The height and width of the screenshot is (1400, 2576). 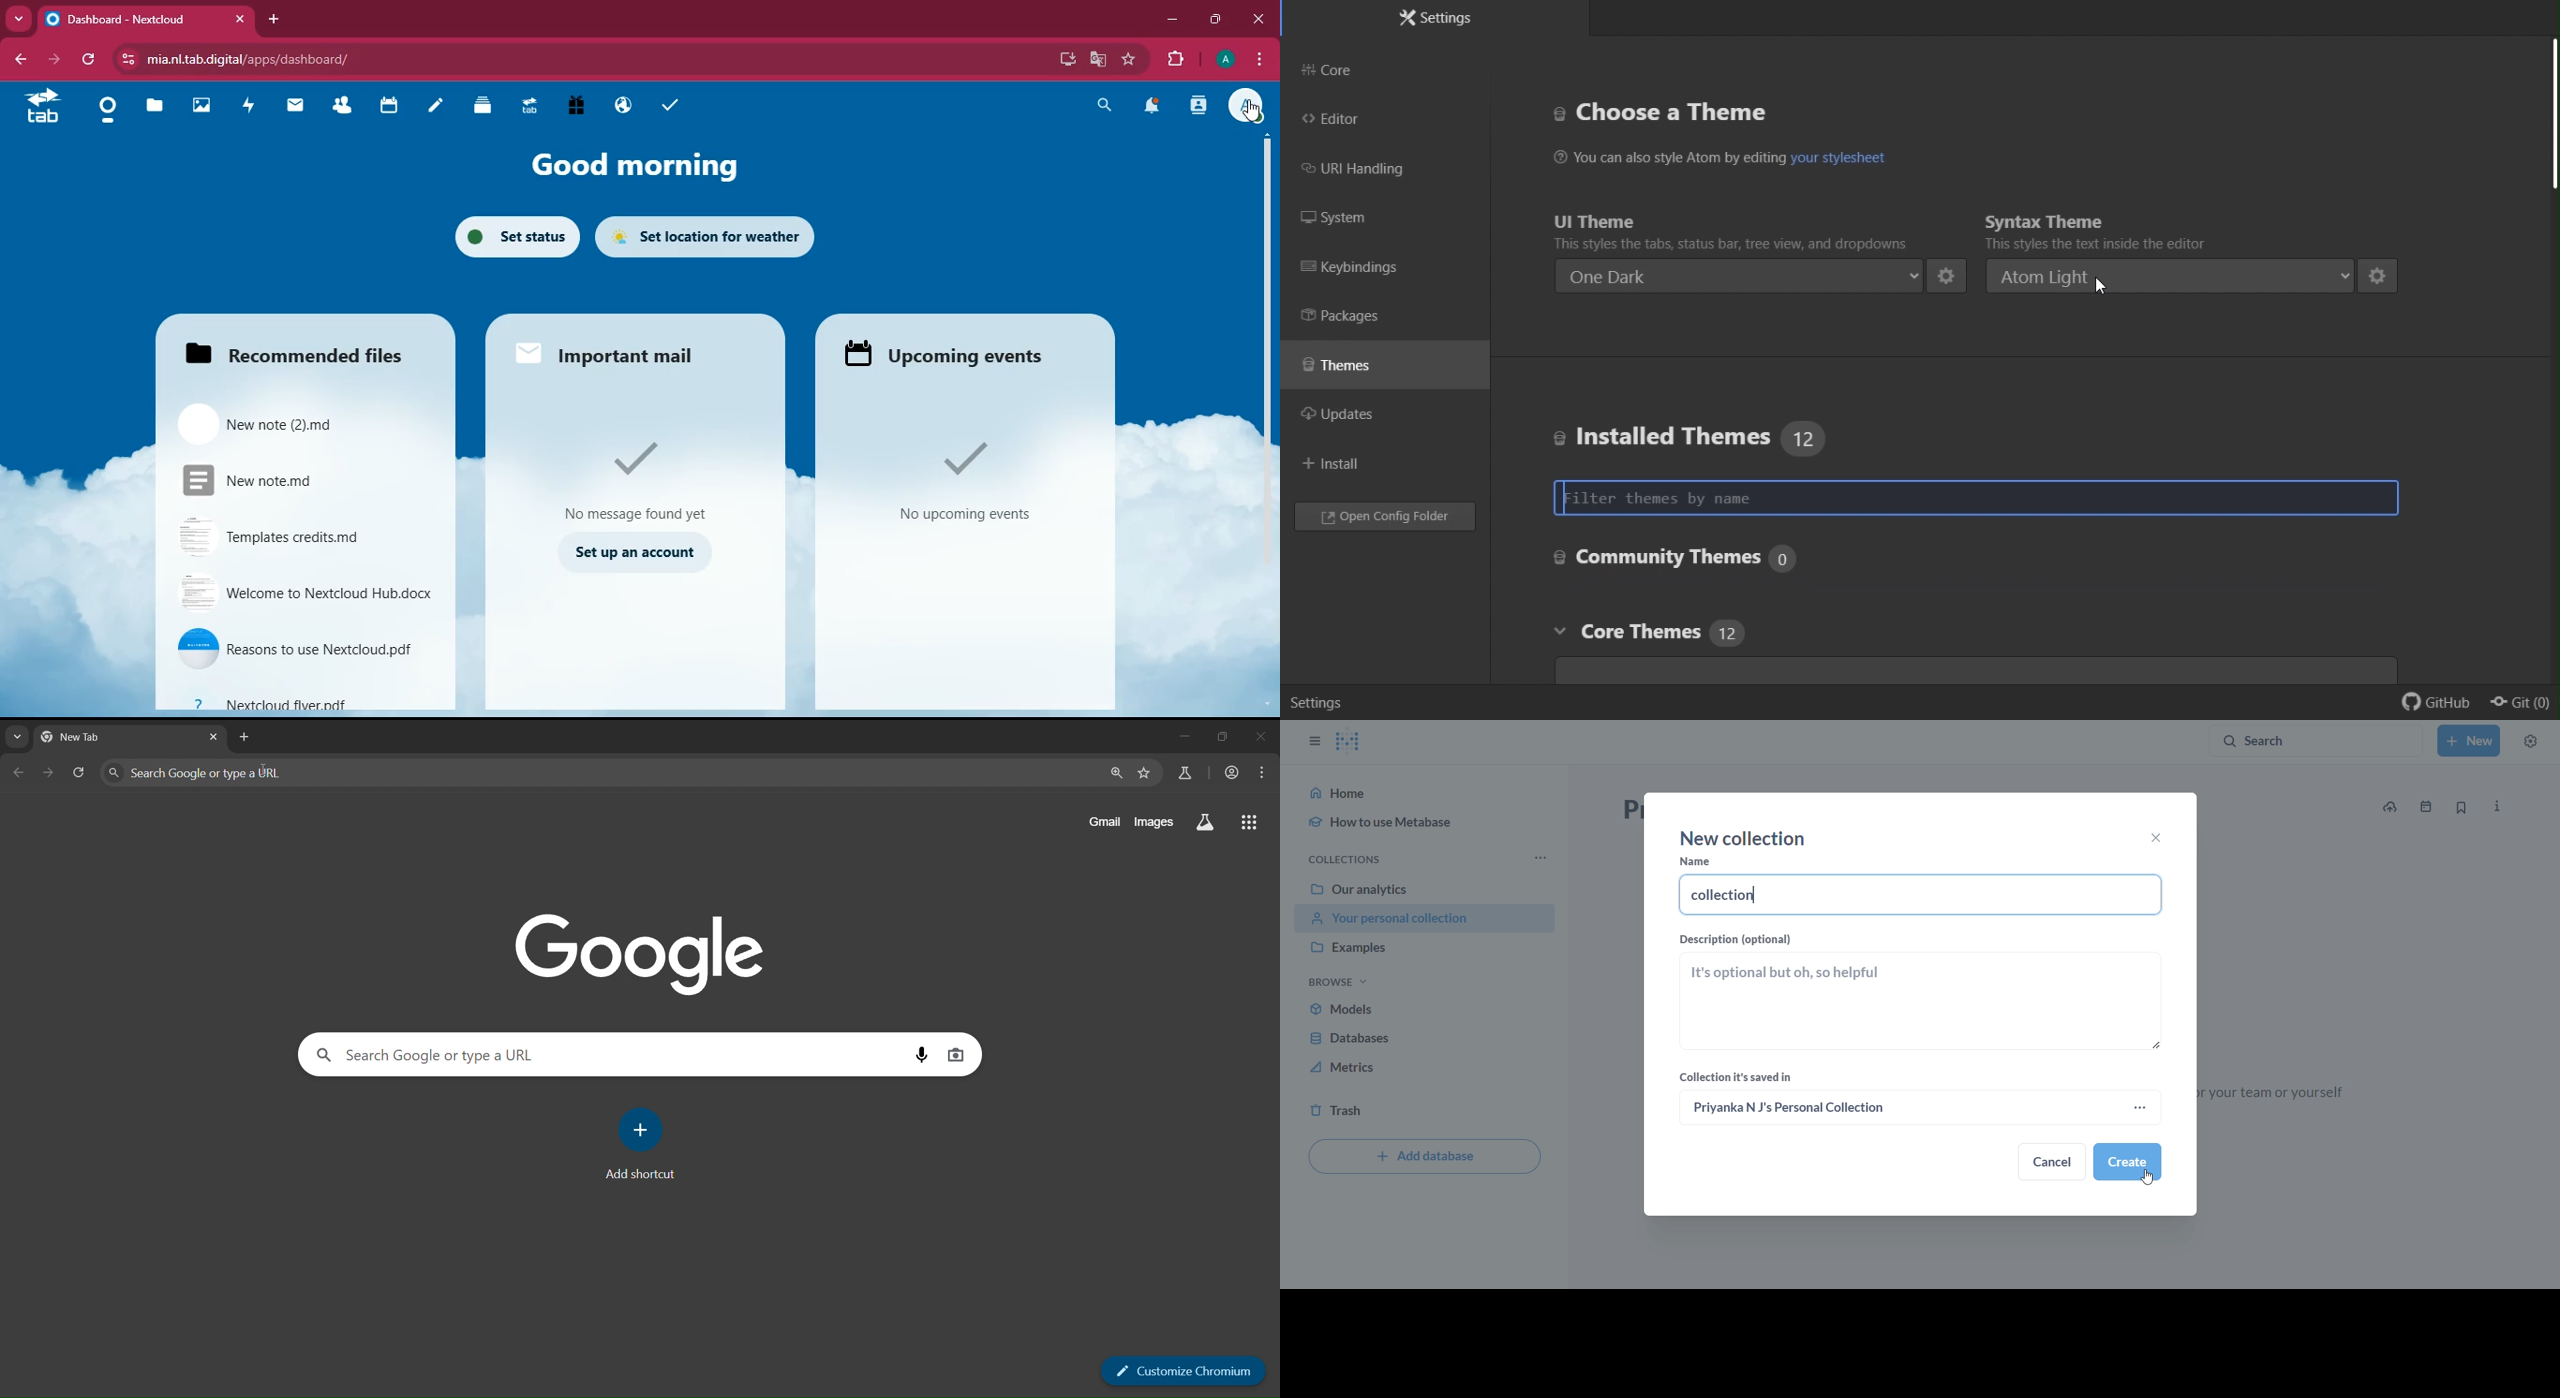 What do you see at coordinates (959, 1057) in the screenshot?
I see `image search` at bounding box center [959, 1057].